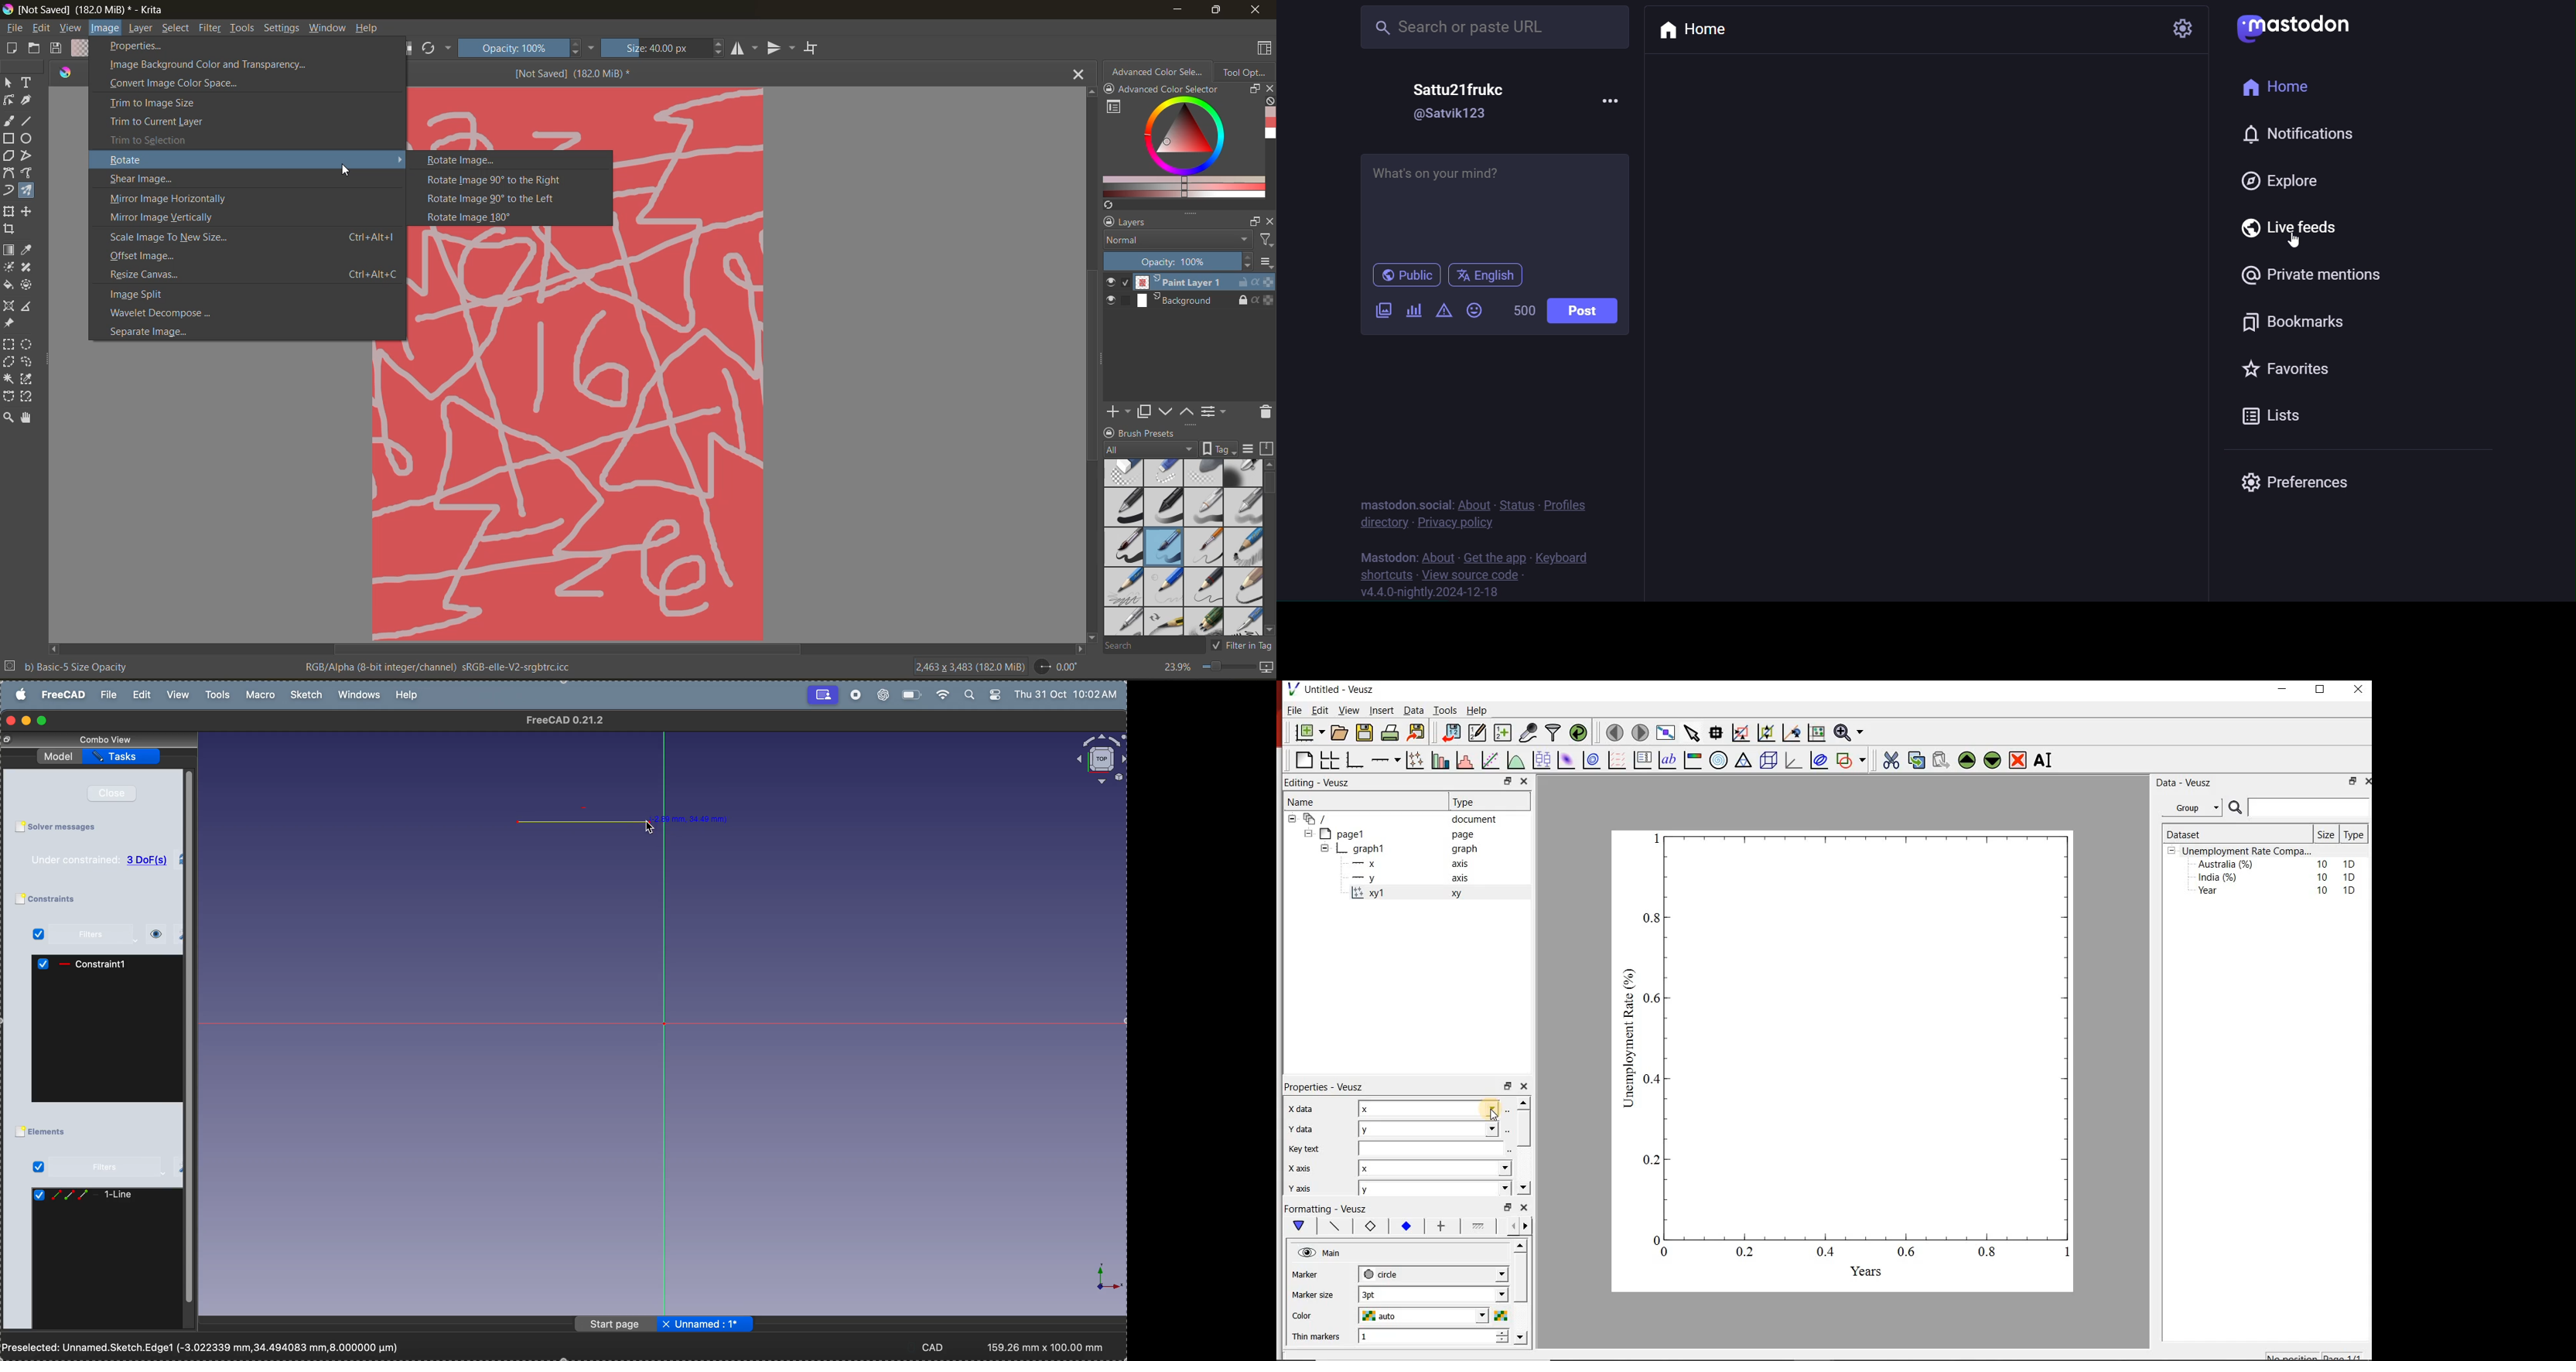 Image resolution: width=2576 pixels, height=1372 pixels. Describe the element at coordinates (39, 935) in the screenshot. I see `Checked Checkbox` at that location.